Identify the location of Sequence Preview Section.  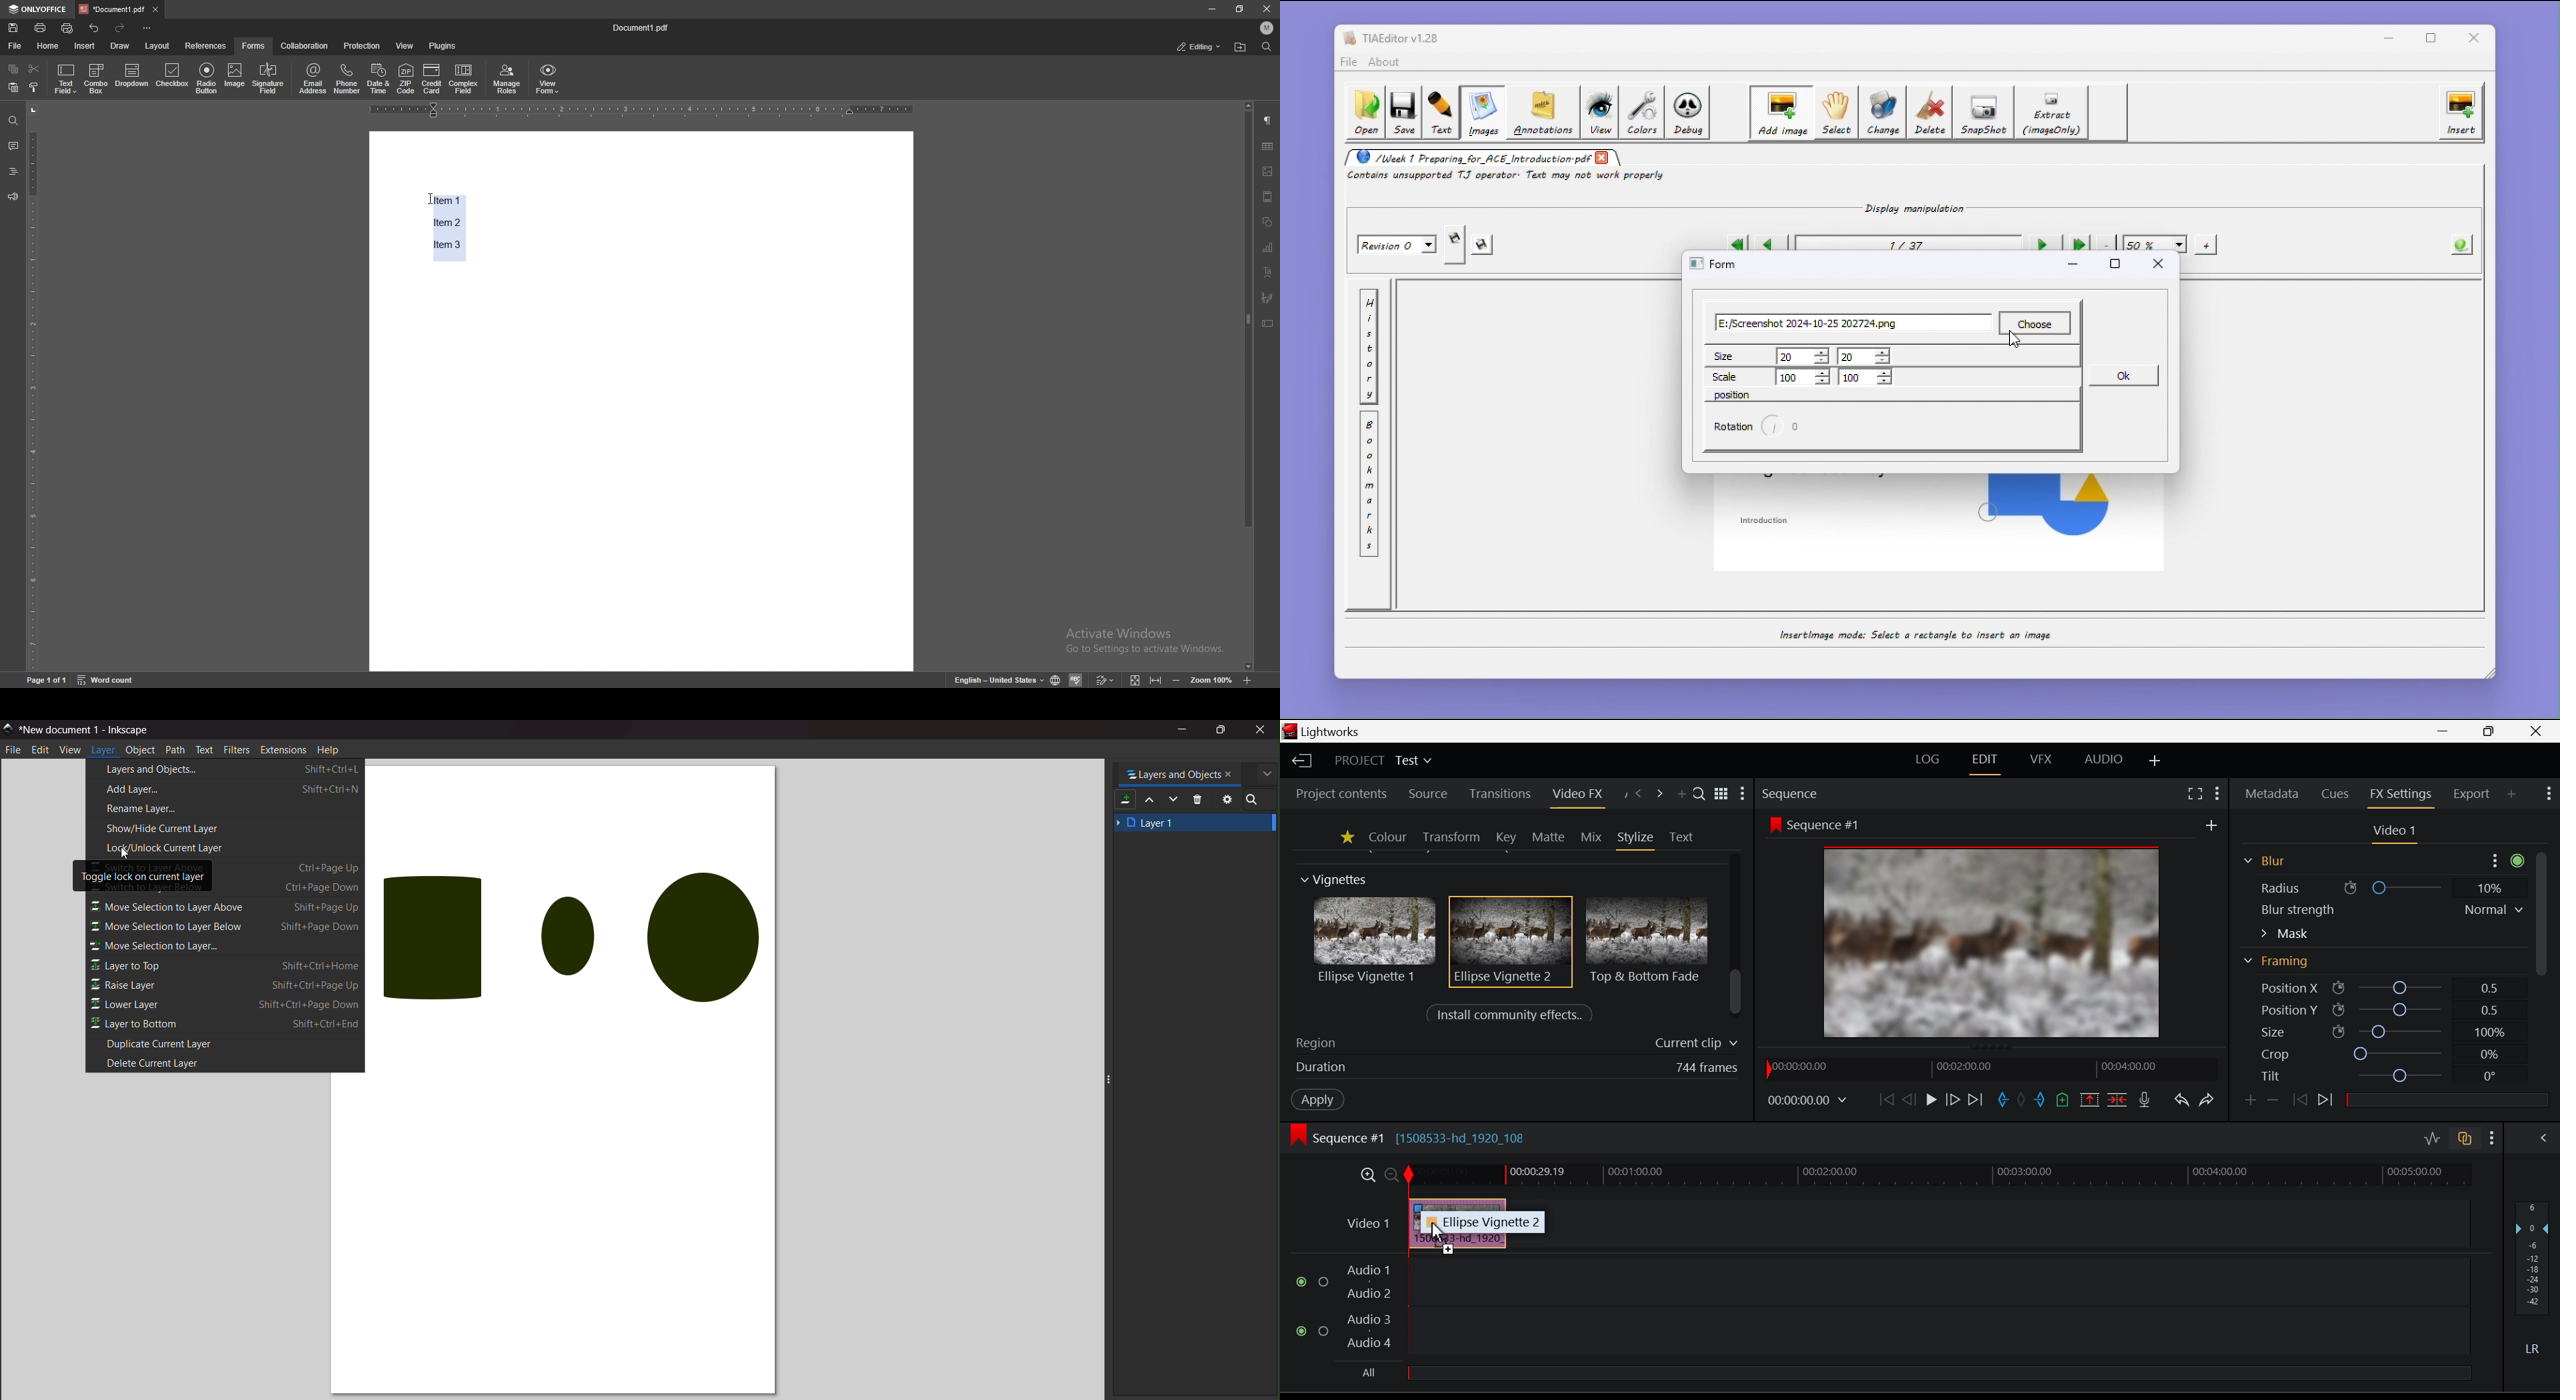
(1793, 793).